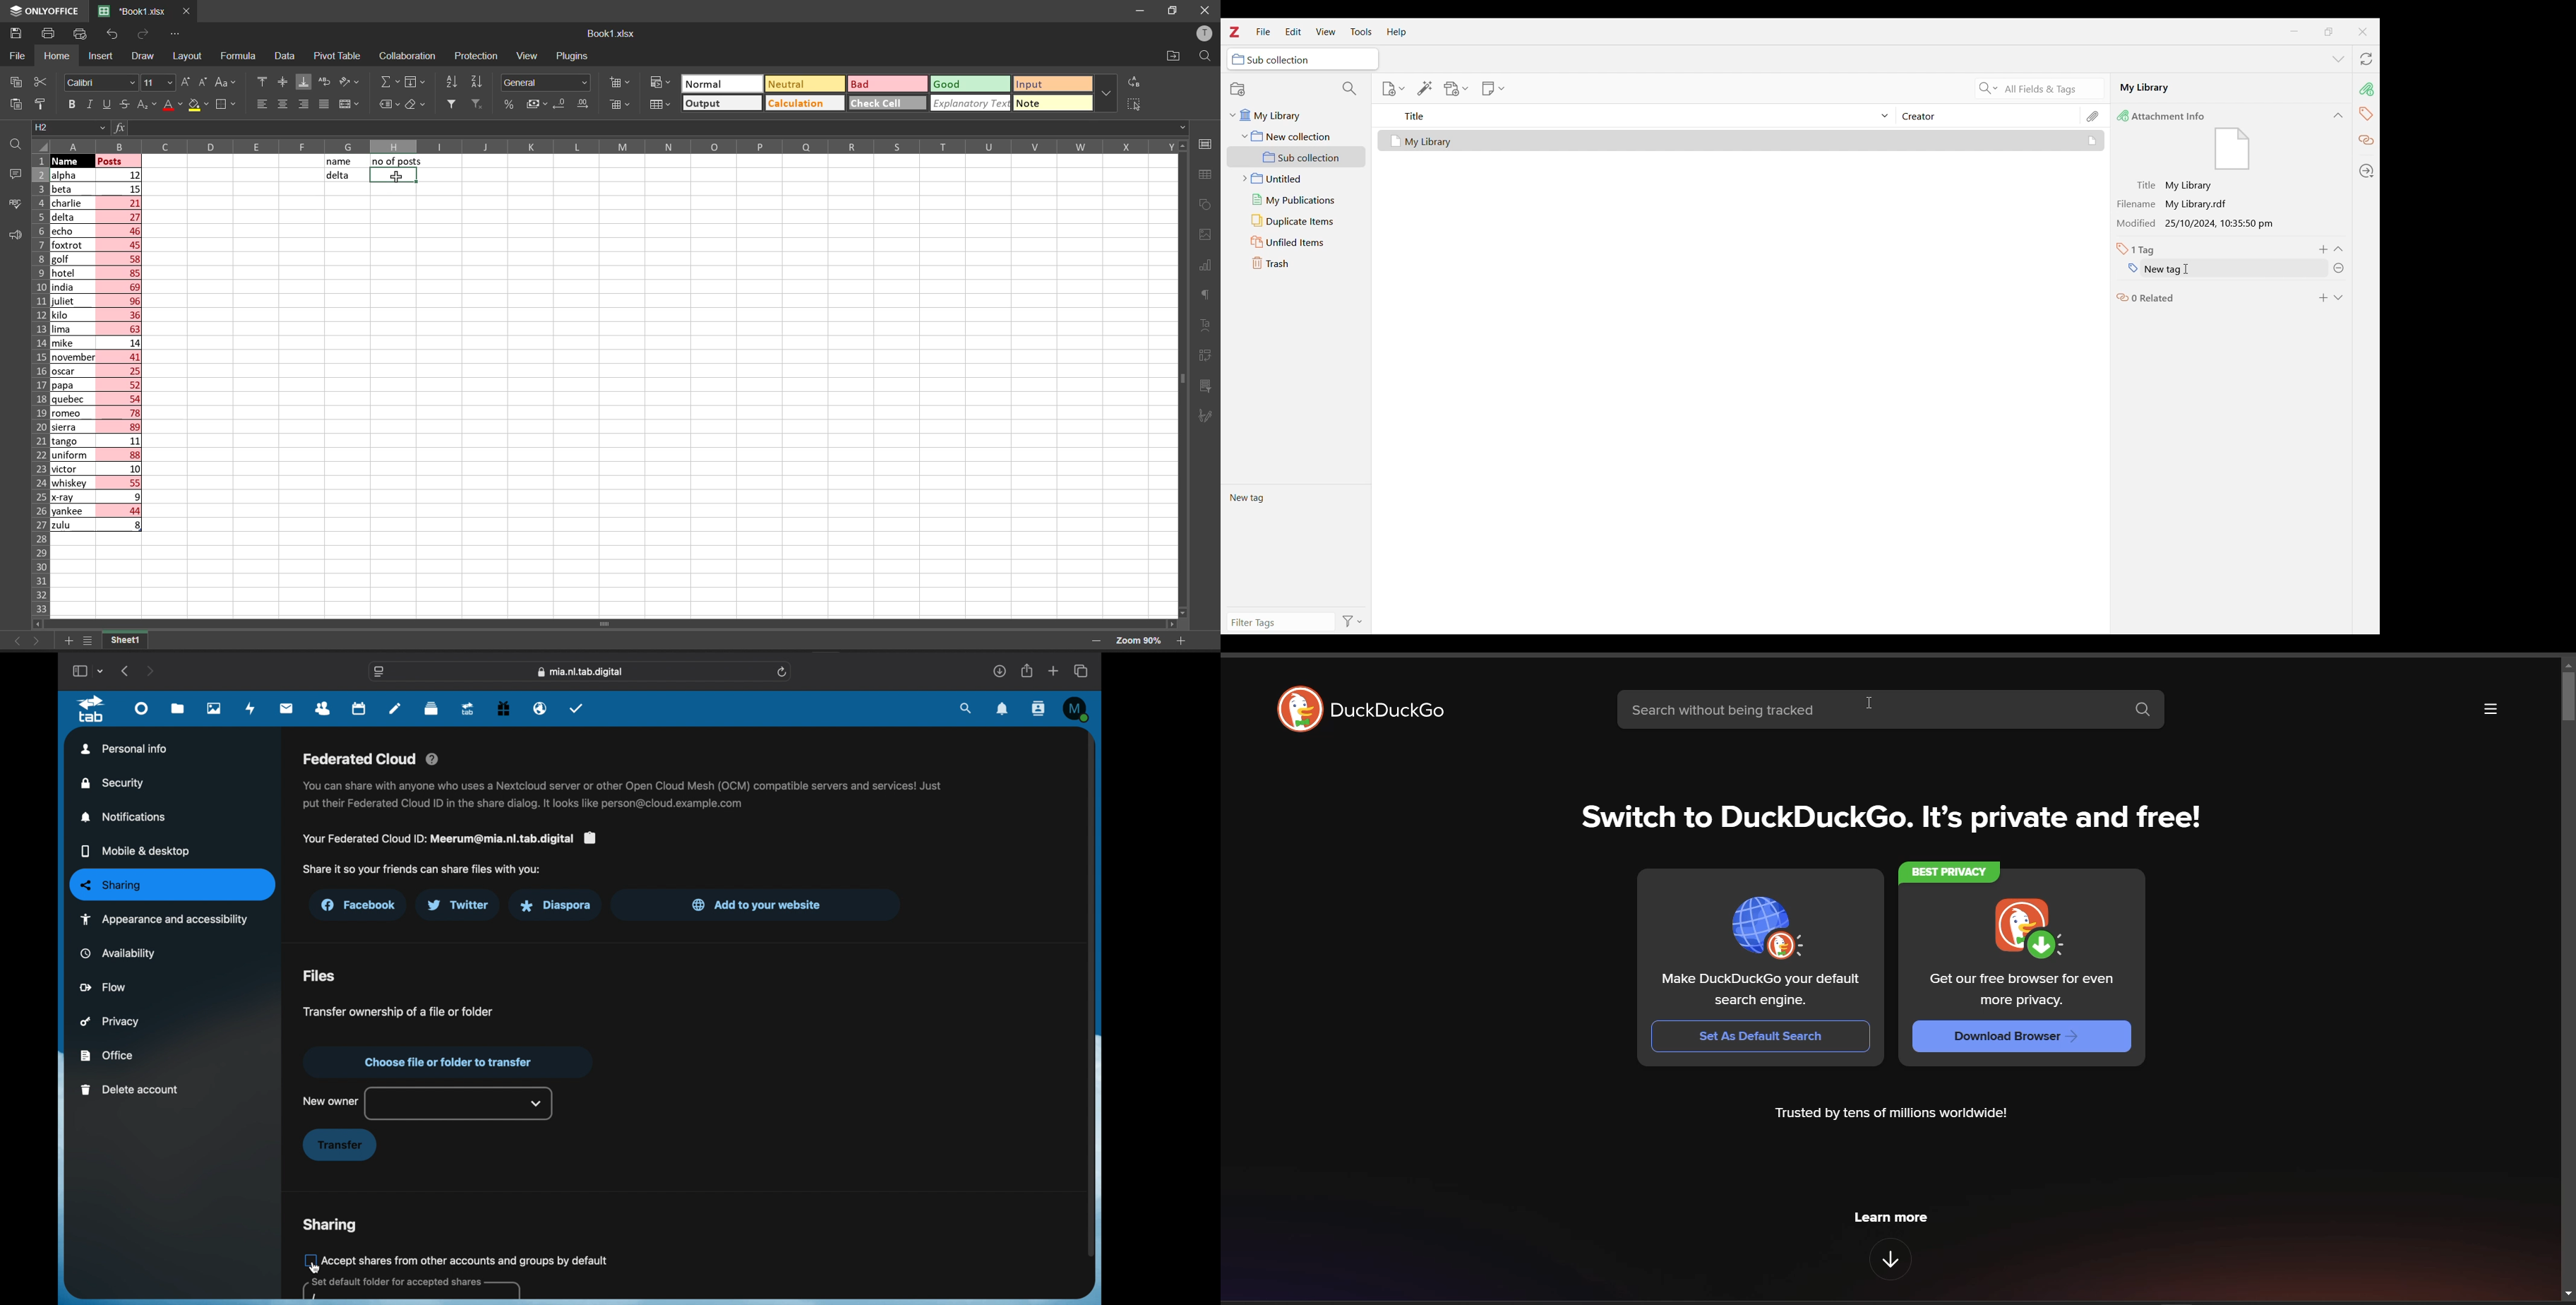 The width and height of the screenshot is (2576, 1316). I want to click on zoom 90%, so click(1137, 640).